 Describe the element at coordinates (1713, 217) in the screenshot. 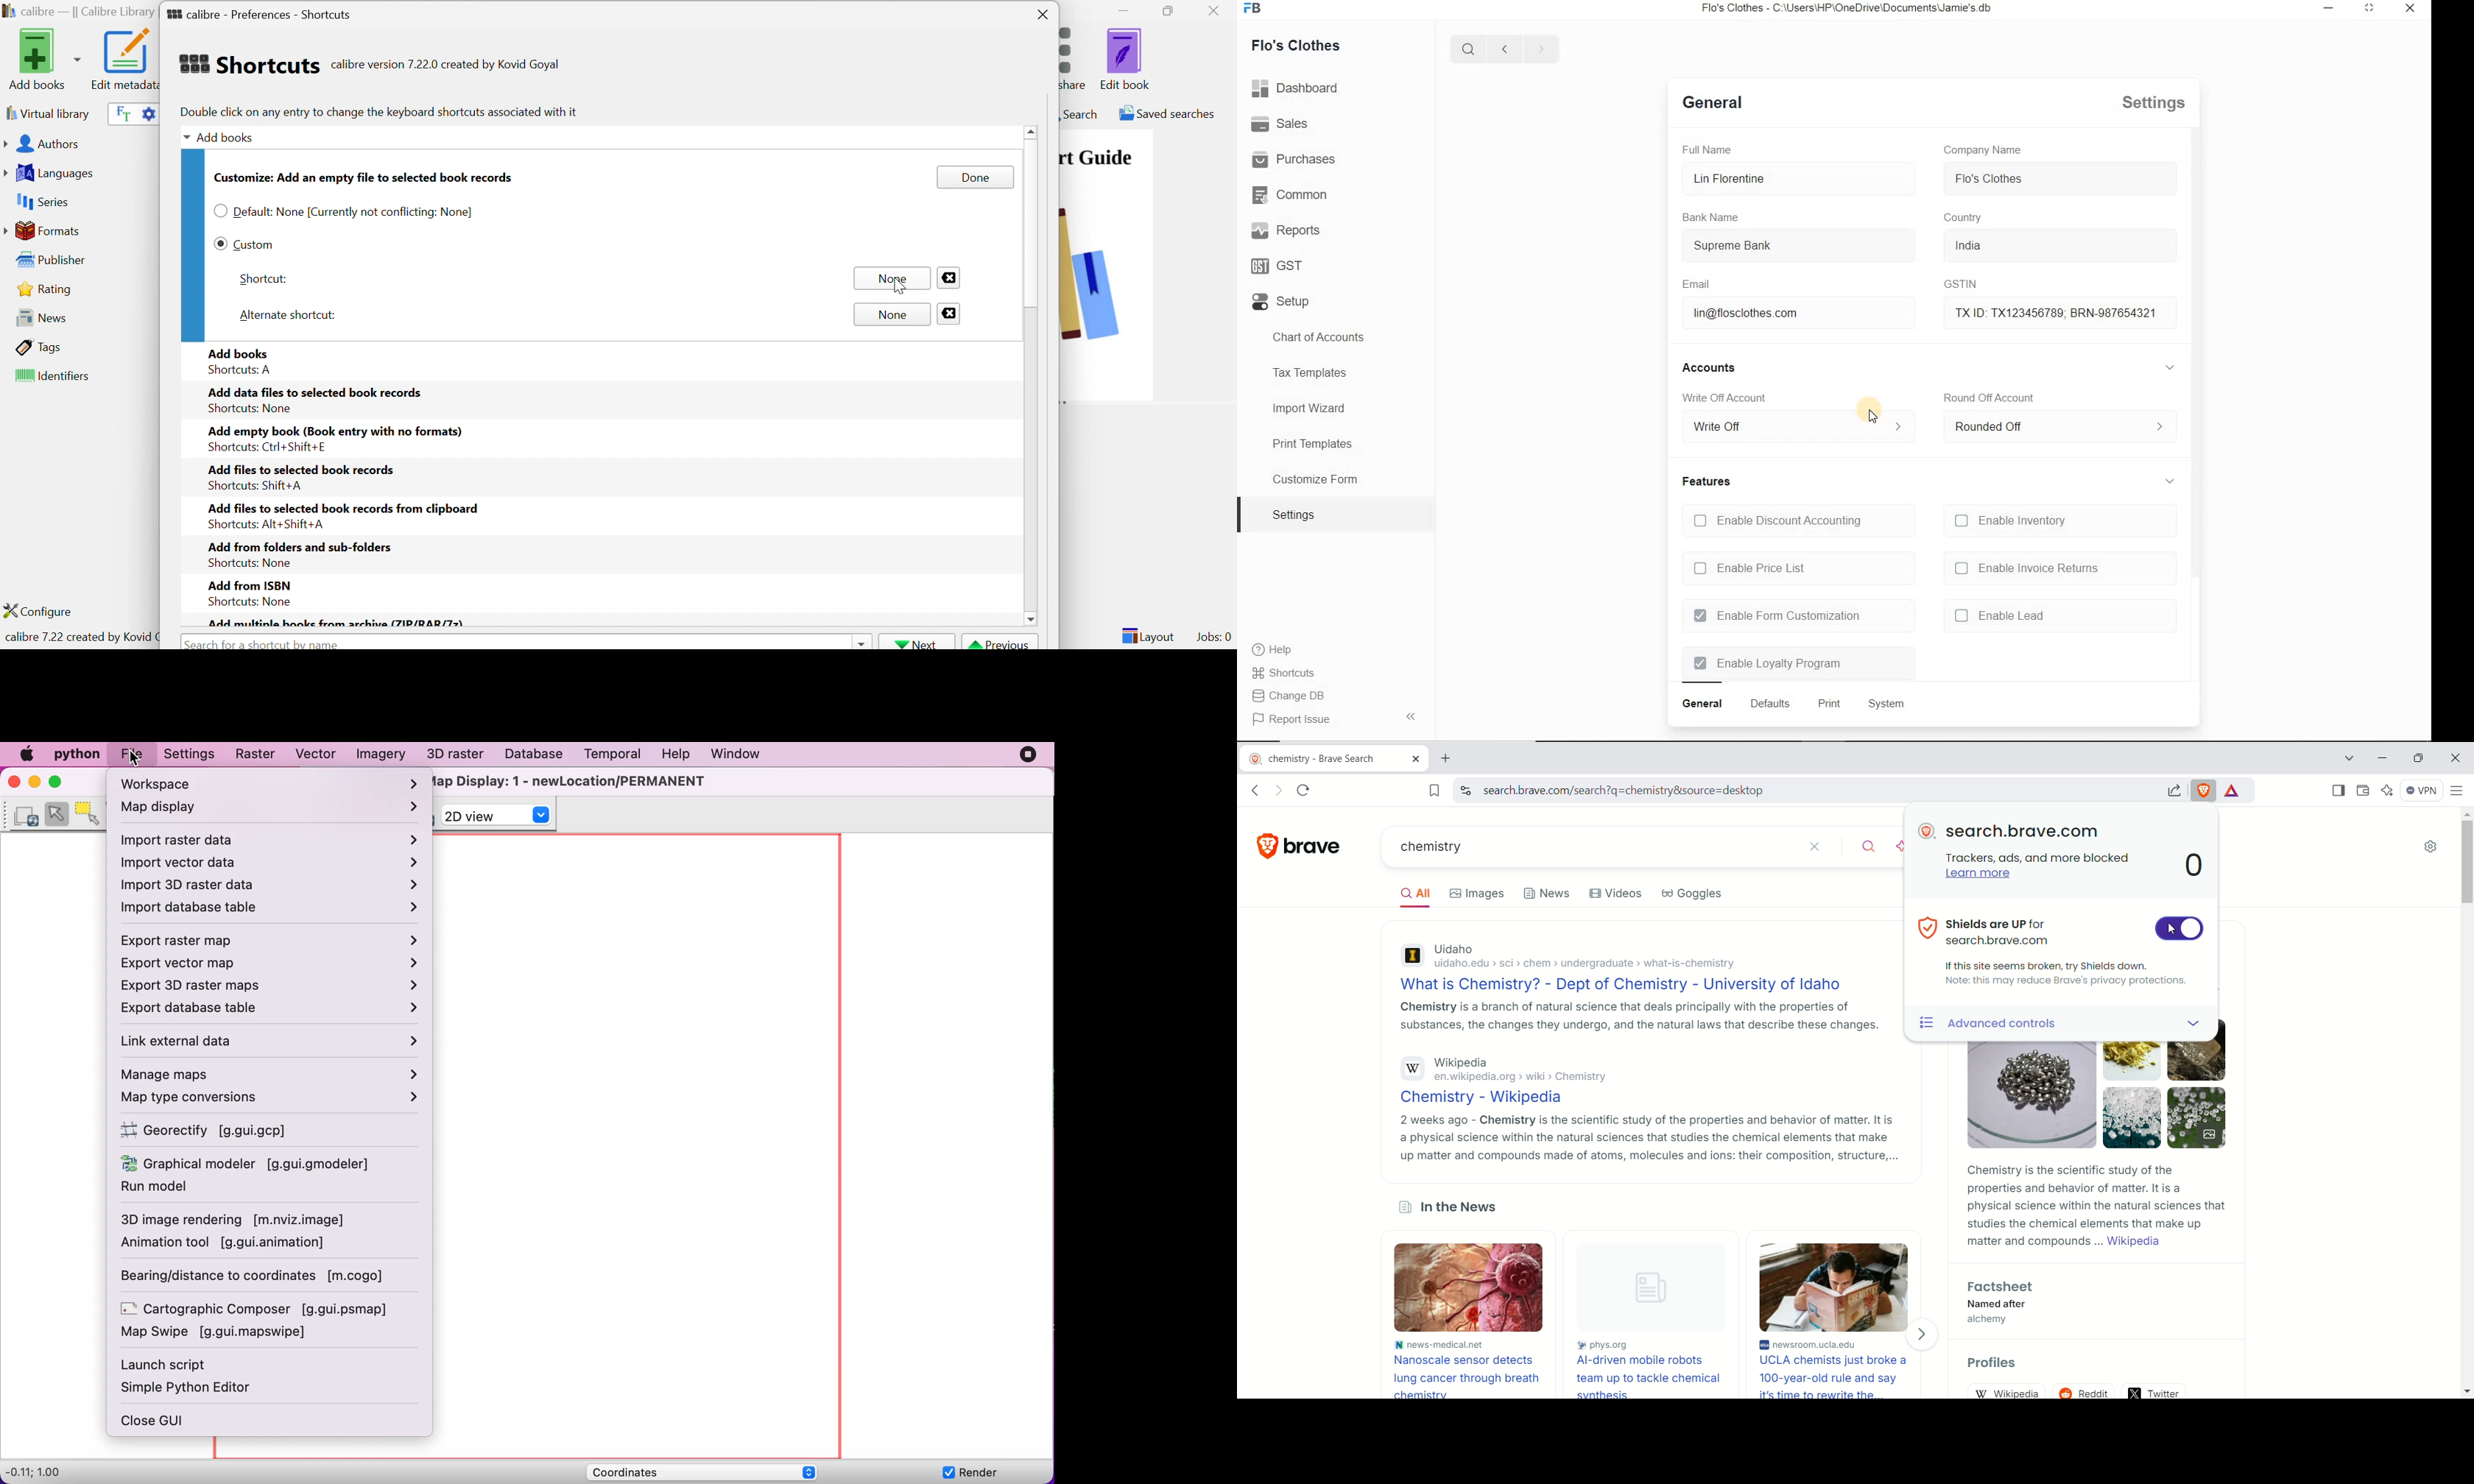

I see `Bank Name` at that location.